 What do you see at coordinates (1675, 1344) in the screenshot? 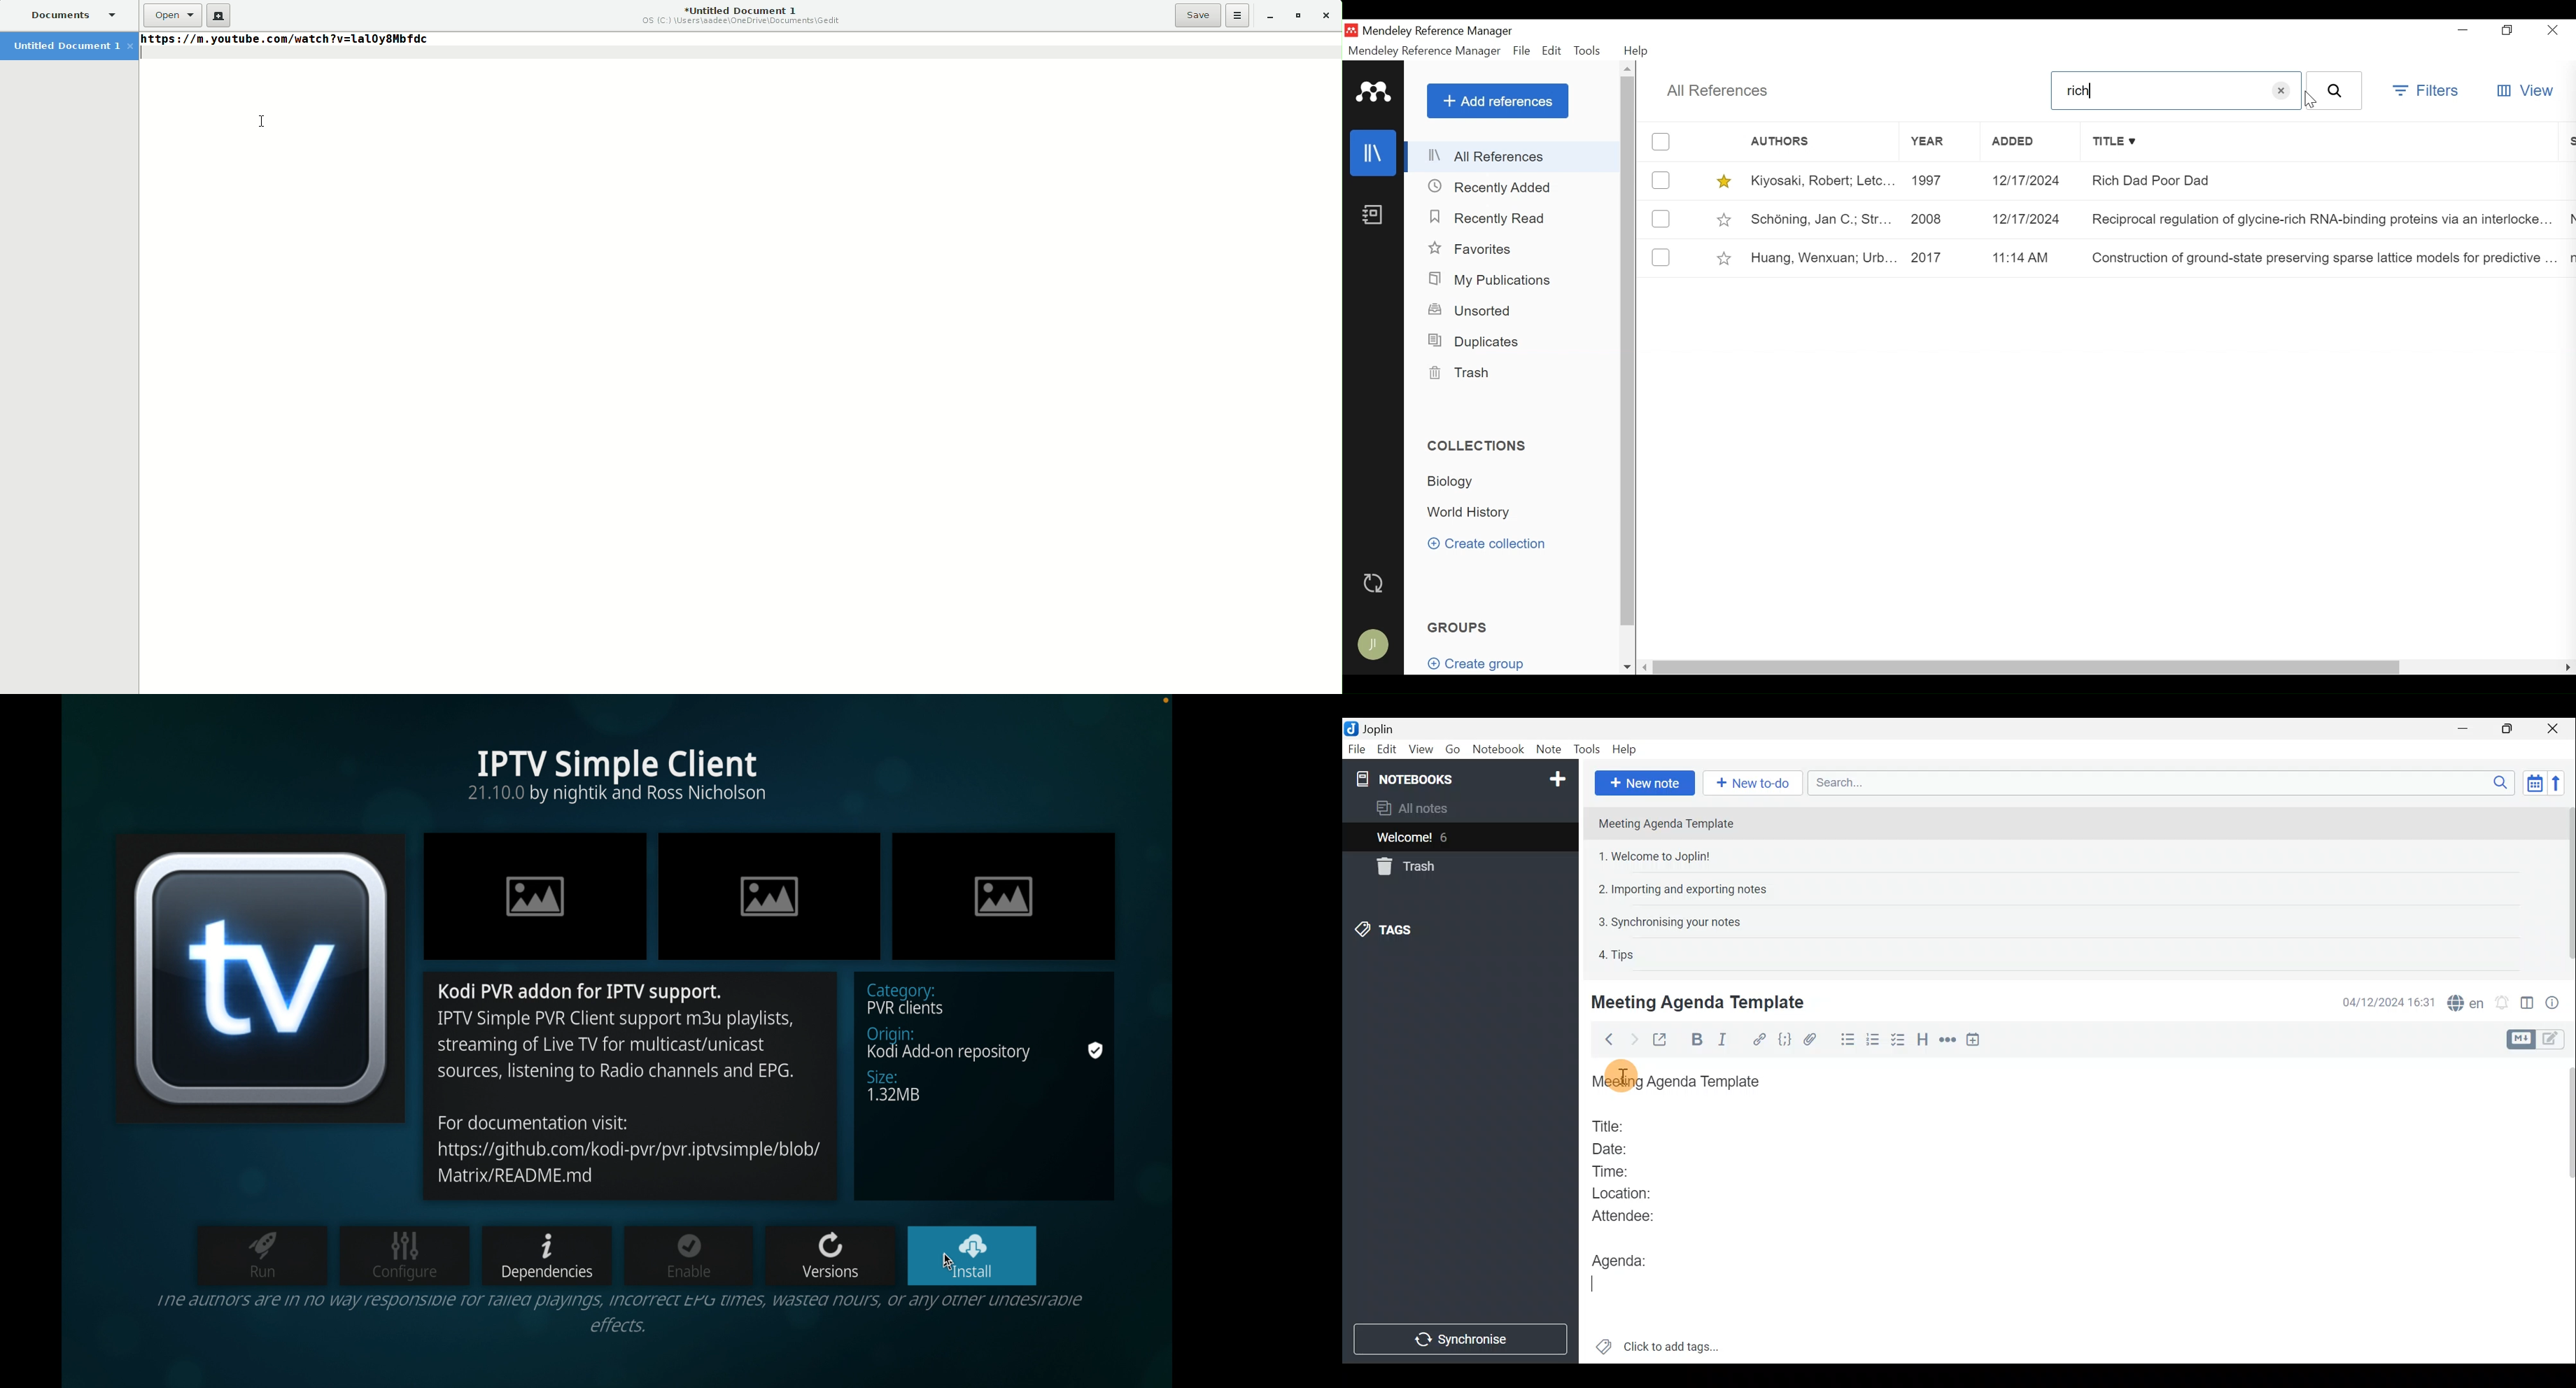
I see `Click to add tags` at bounding box center [1675, 1344].